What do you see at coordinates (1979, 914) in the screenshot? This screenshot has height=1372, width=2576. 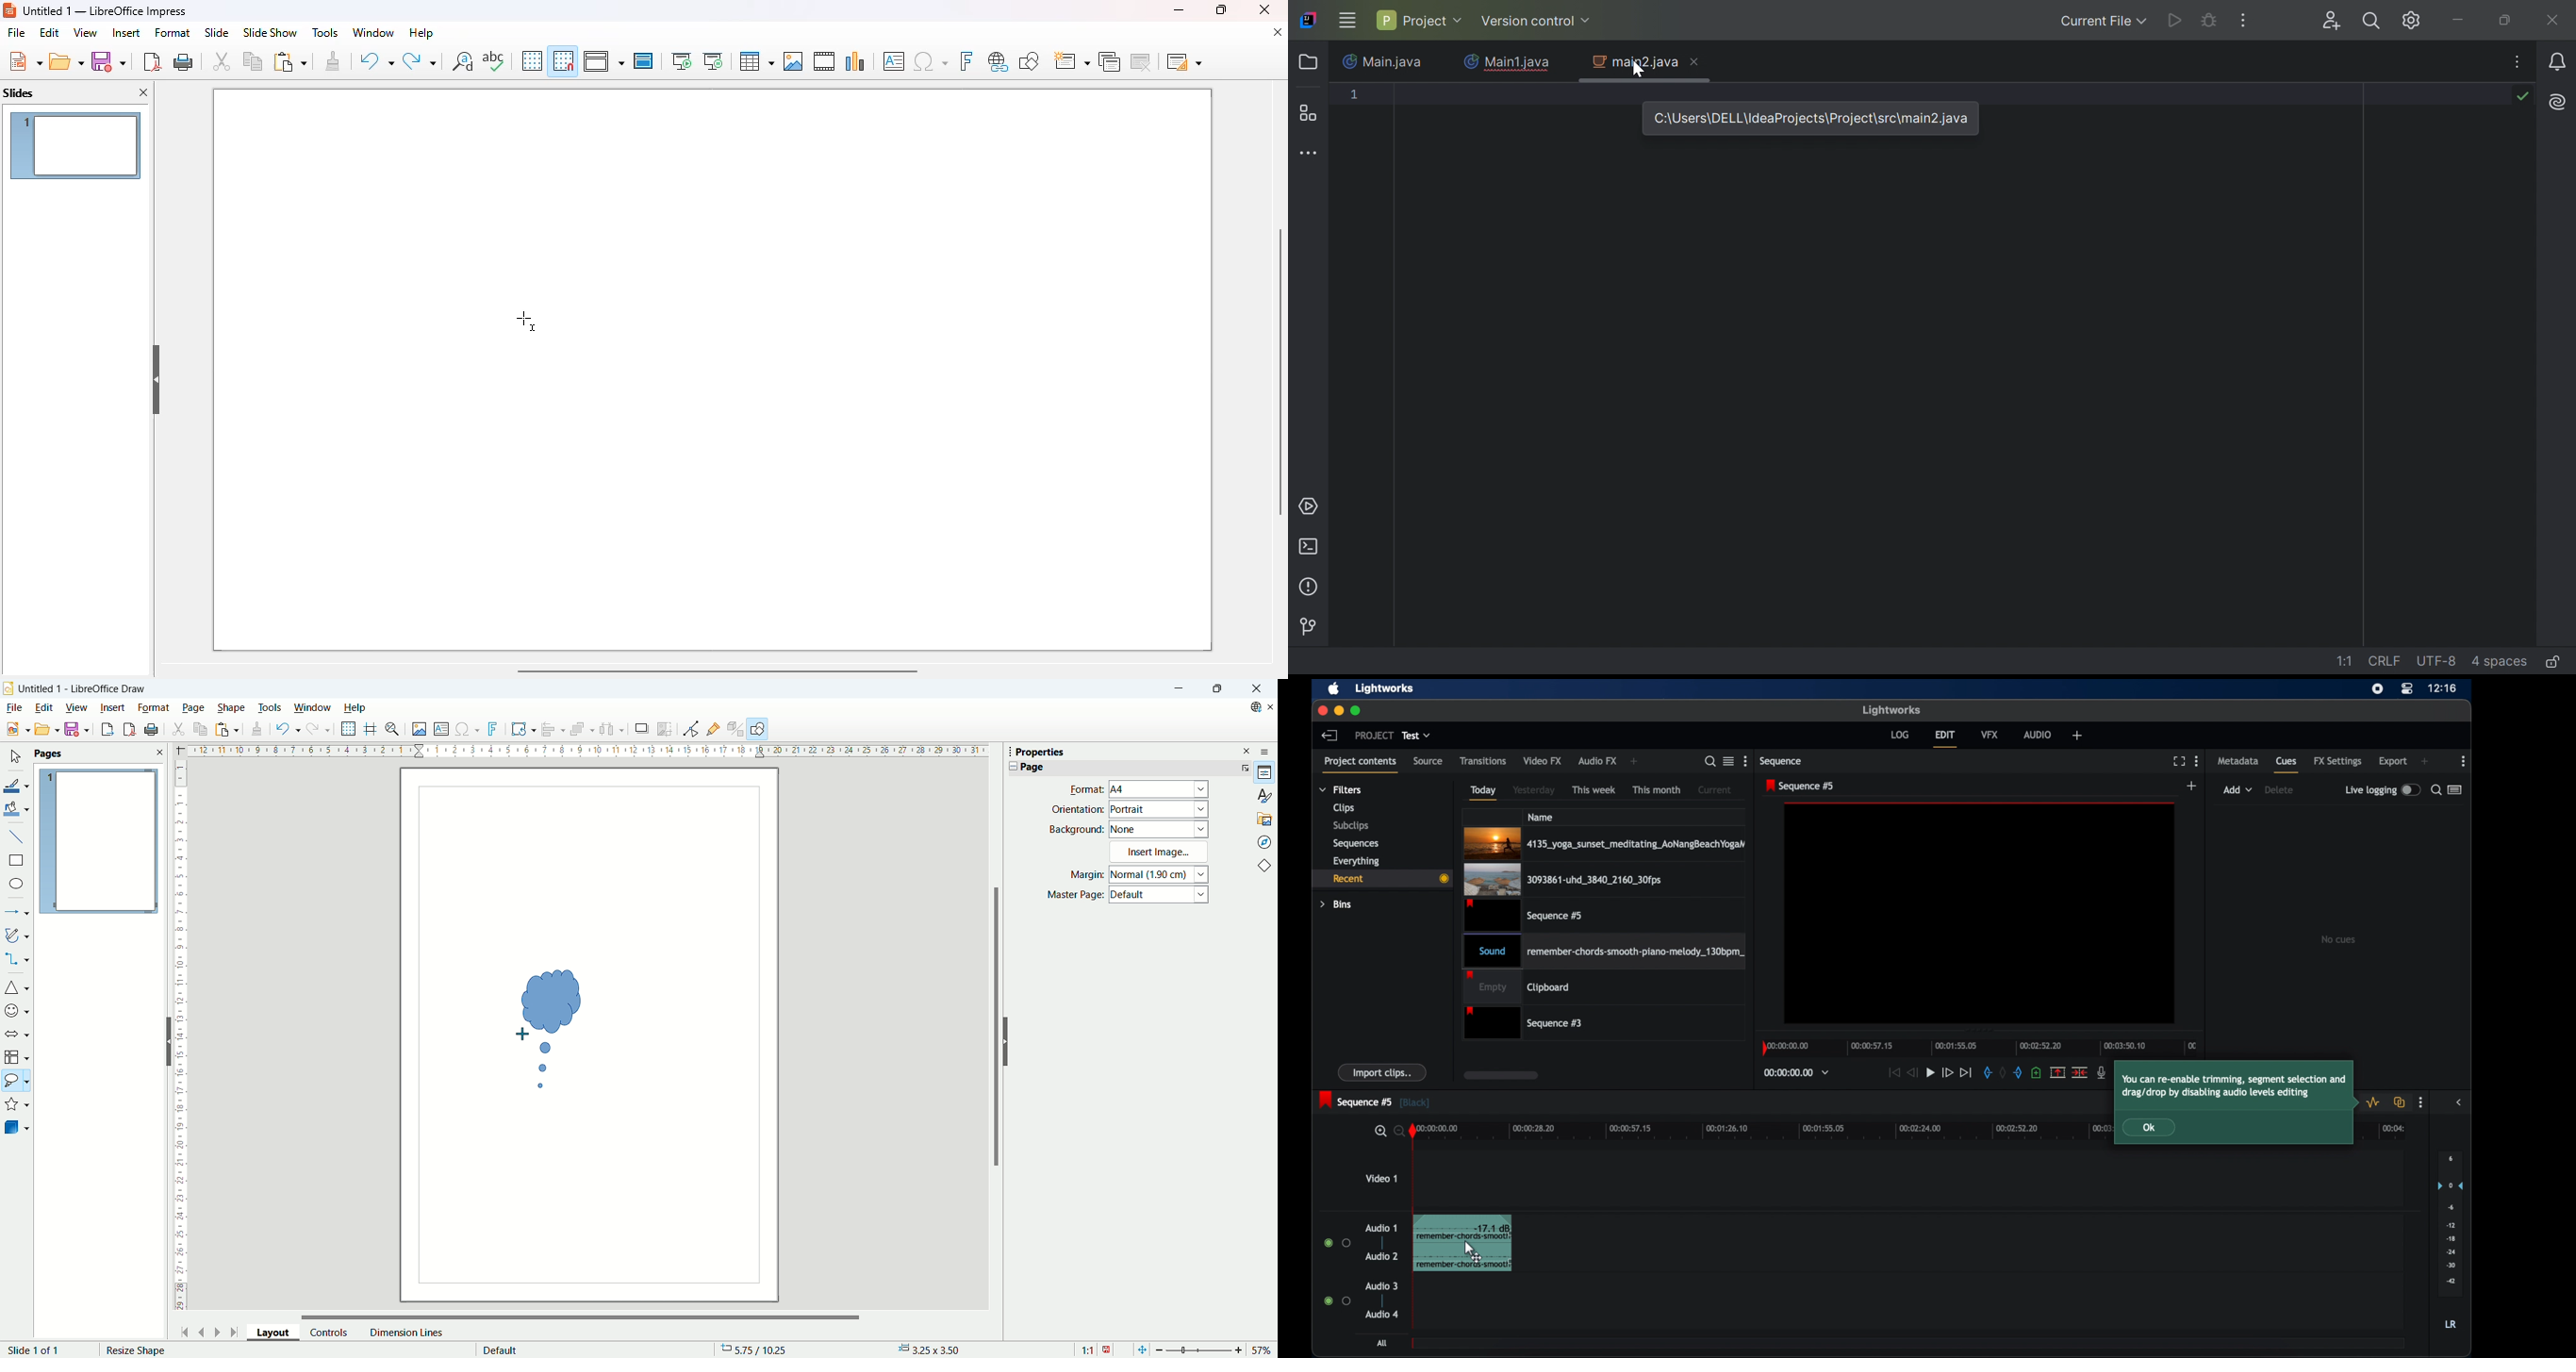 I see `video preview` at bounding box center [1979, 914].